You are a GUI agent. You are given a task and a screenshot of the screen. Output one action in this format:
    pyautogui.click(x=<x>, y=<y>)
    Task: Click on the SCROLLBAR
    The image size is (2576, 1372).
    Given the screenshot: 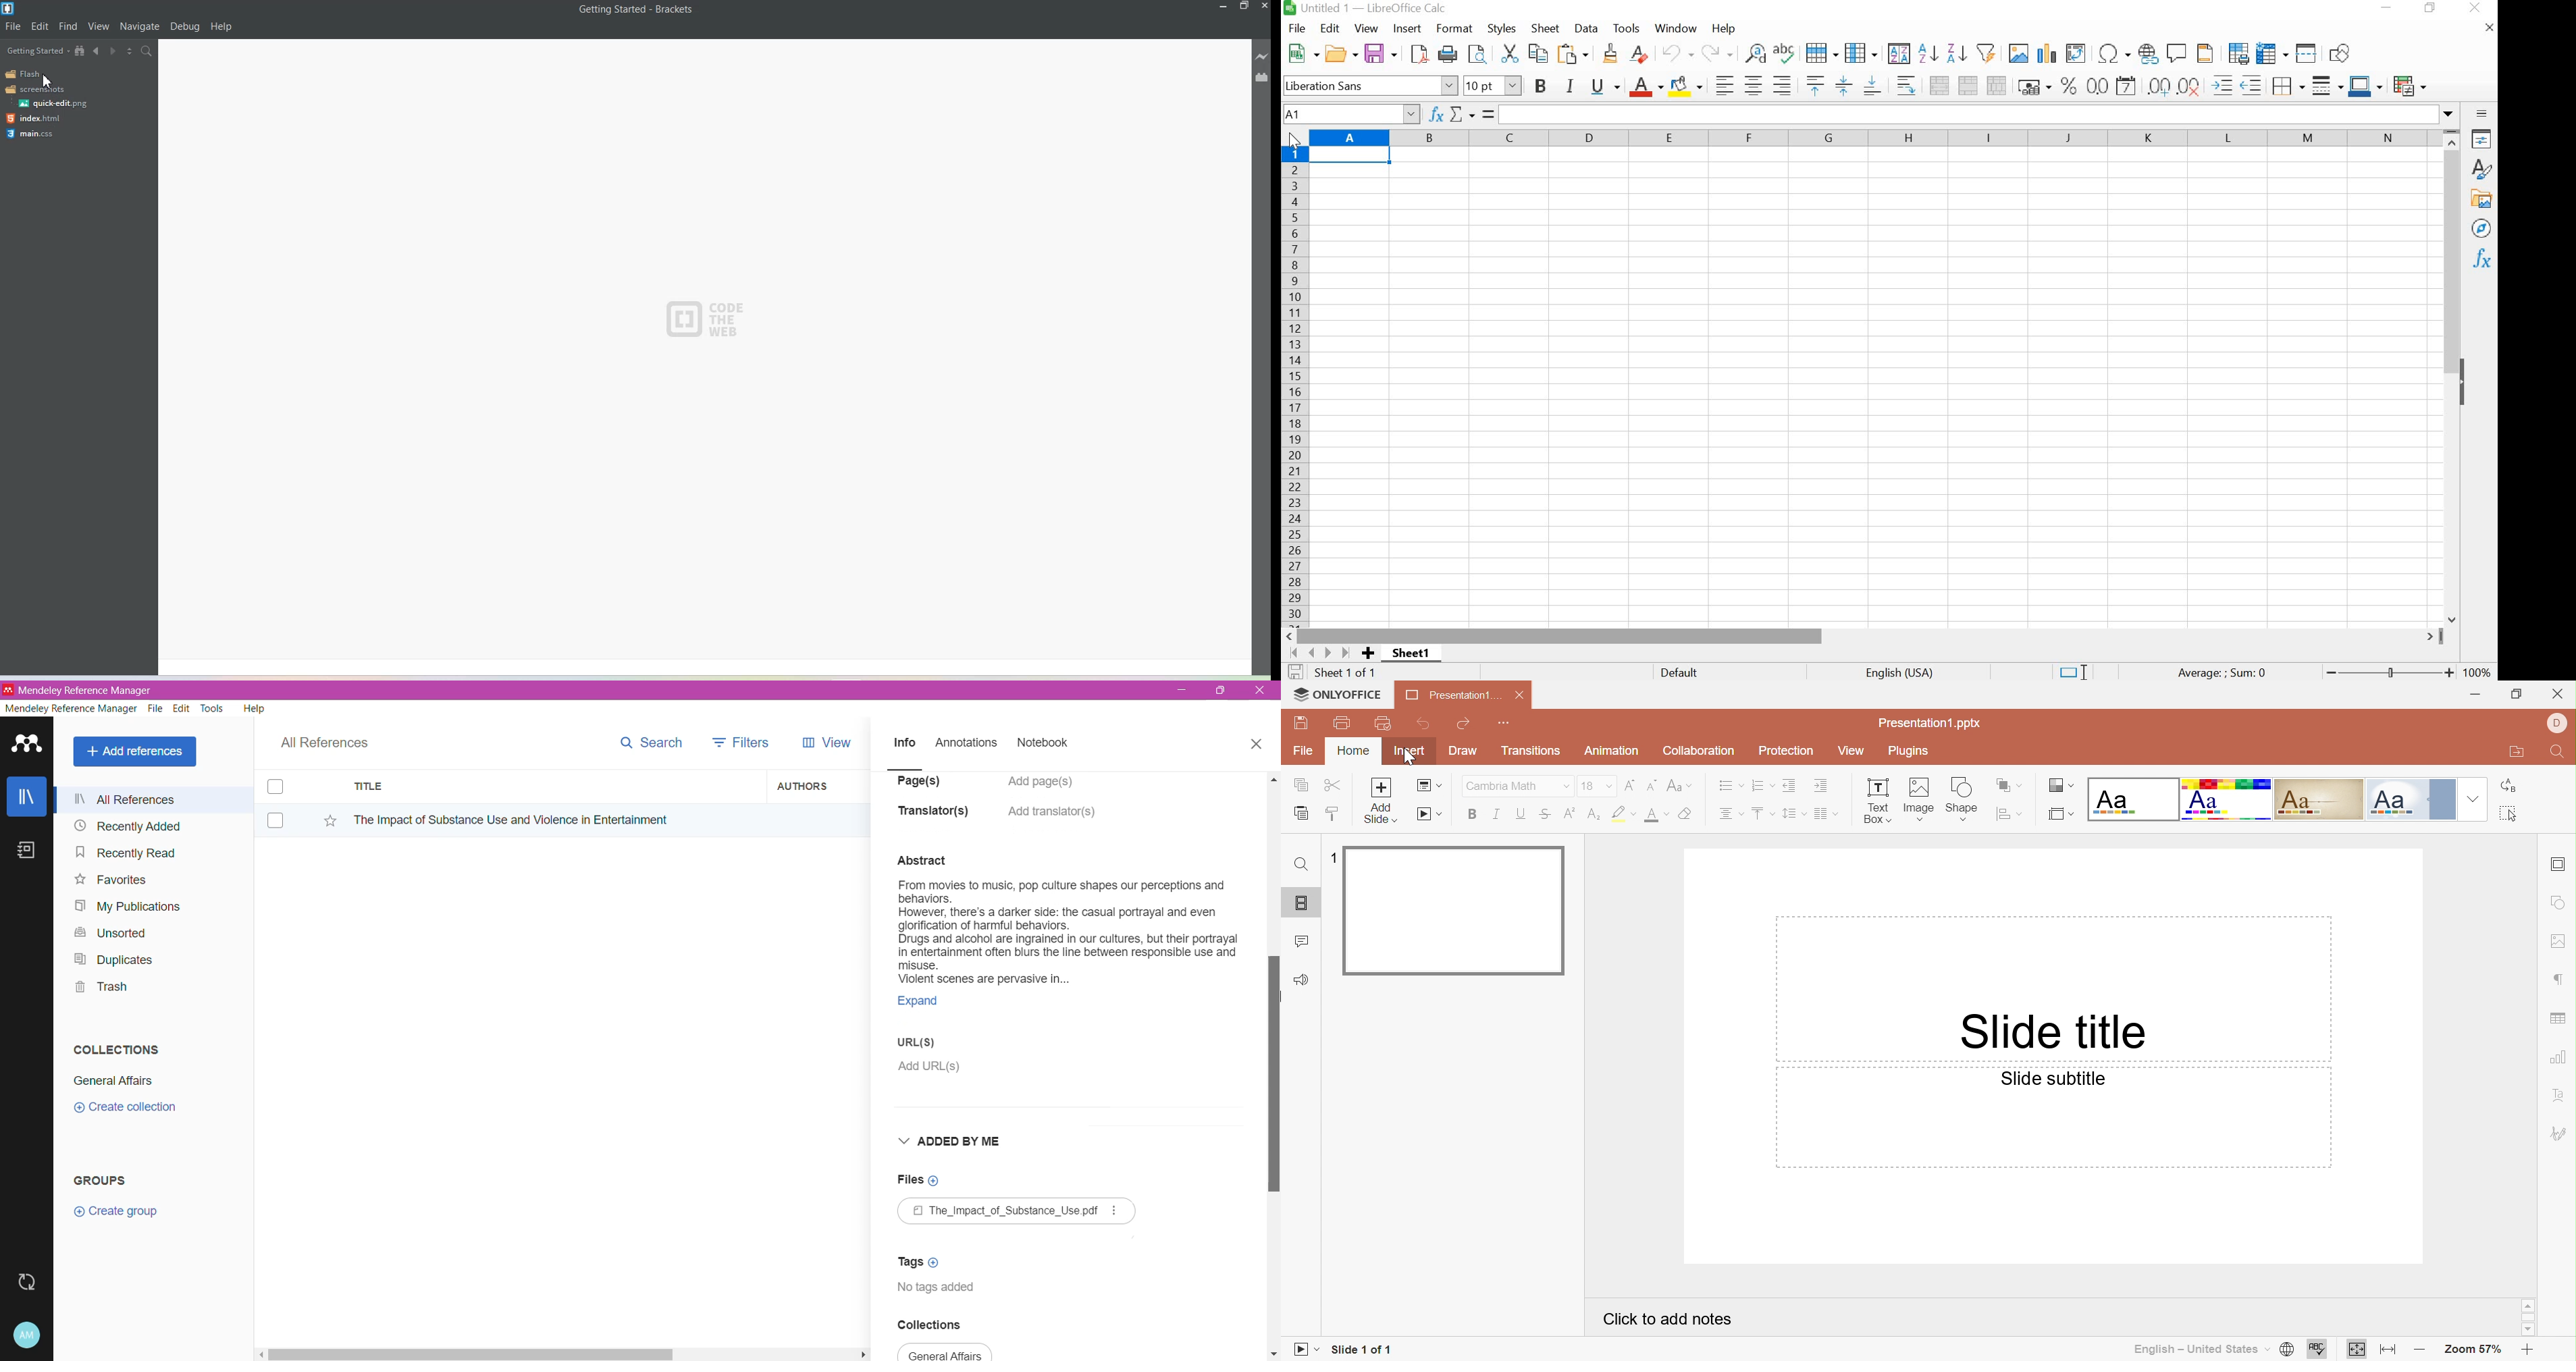 What is the action you would take?
    pyautogui.click(x=2453, y=378)
    